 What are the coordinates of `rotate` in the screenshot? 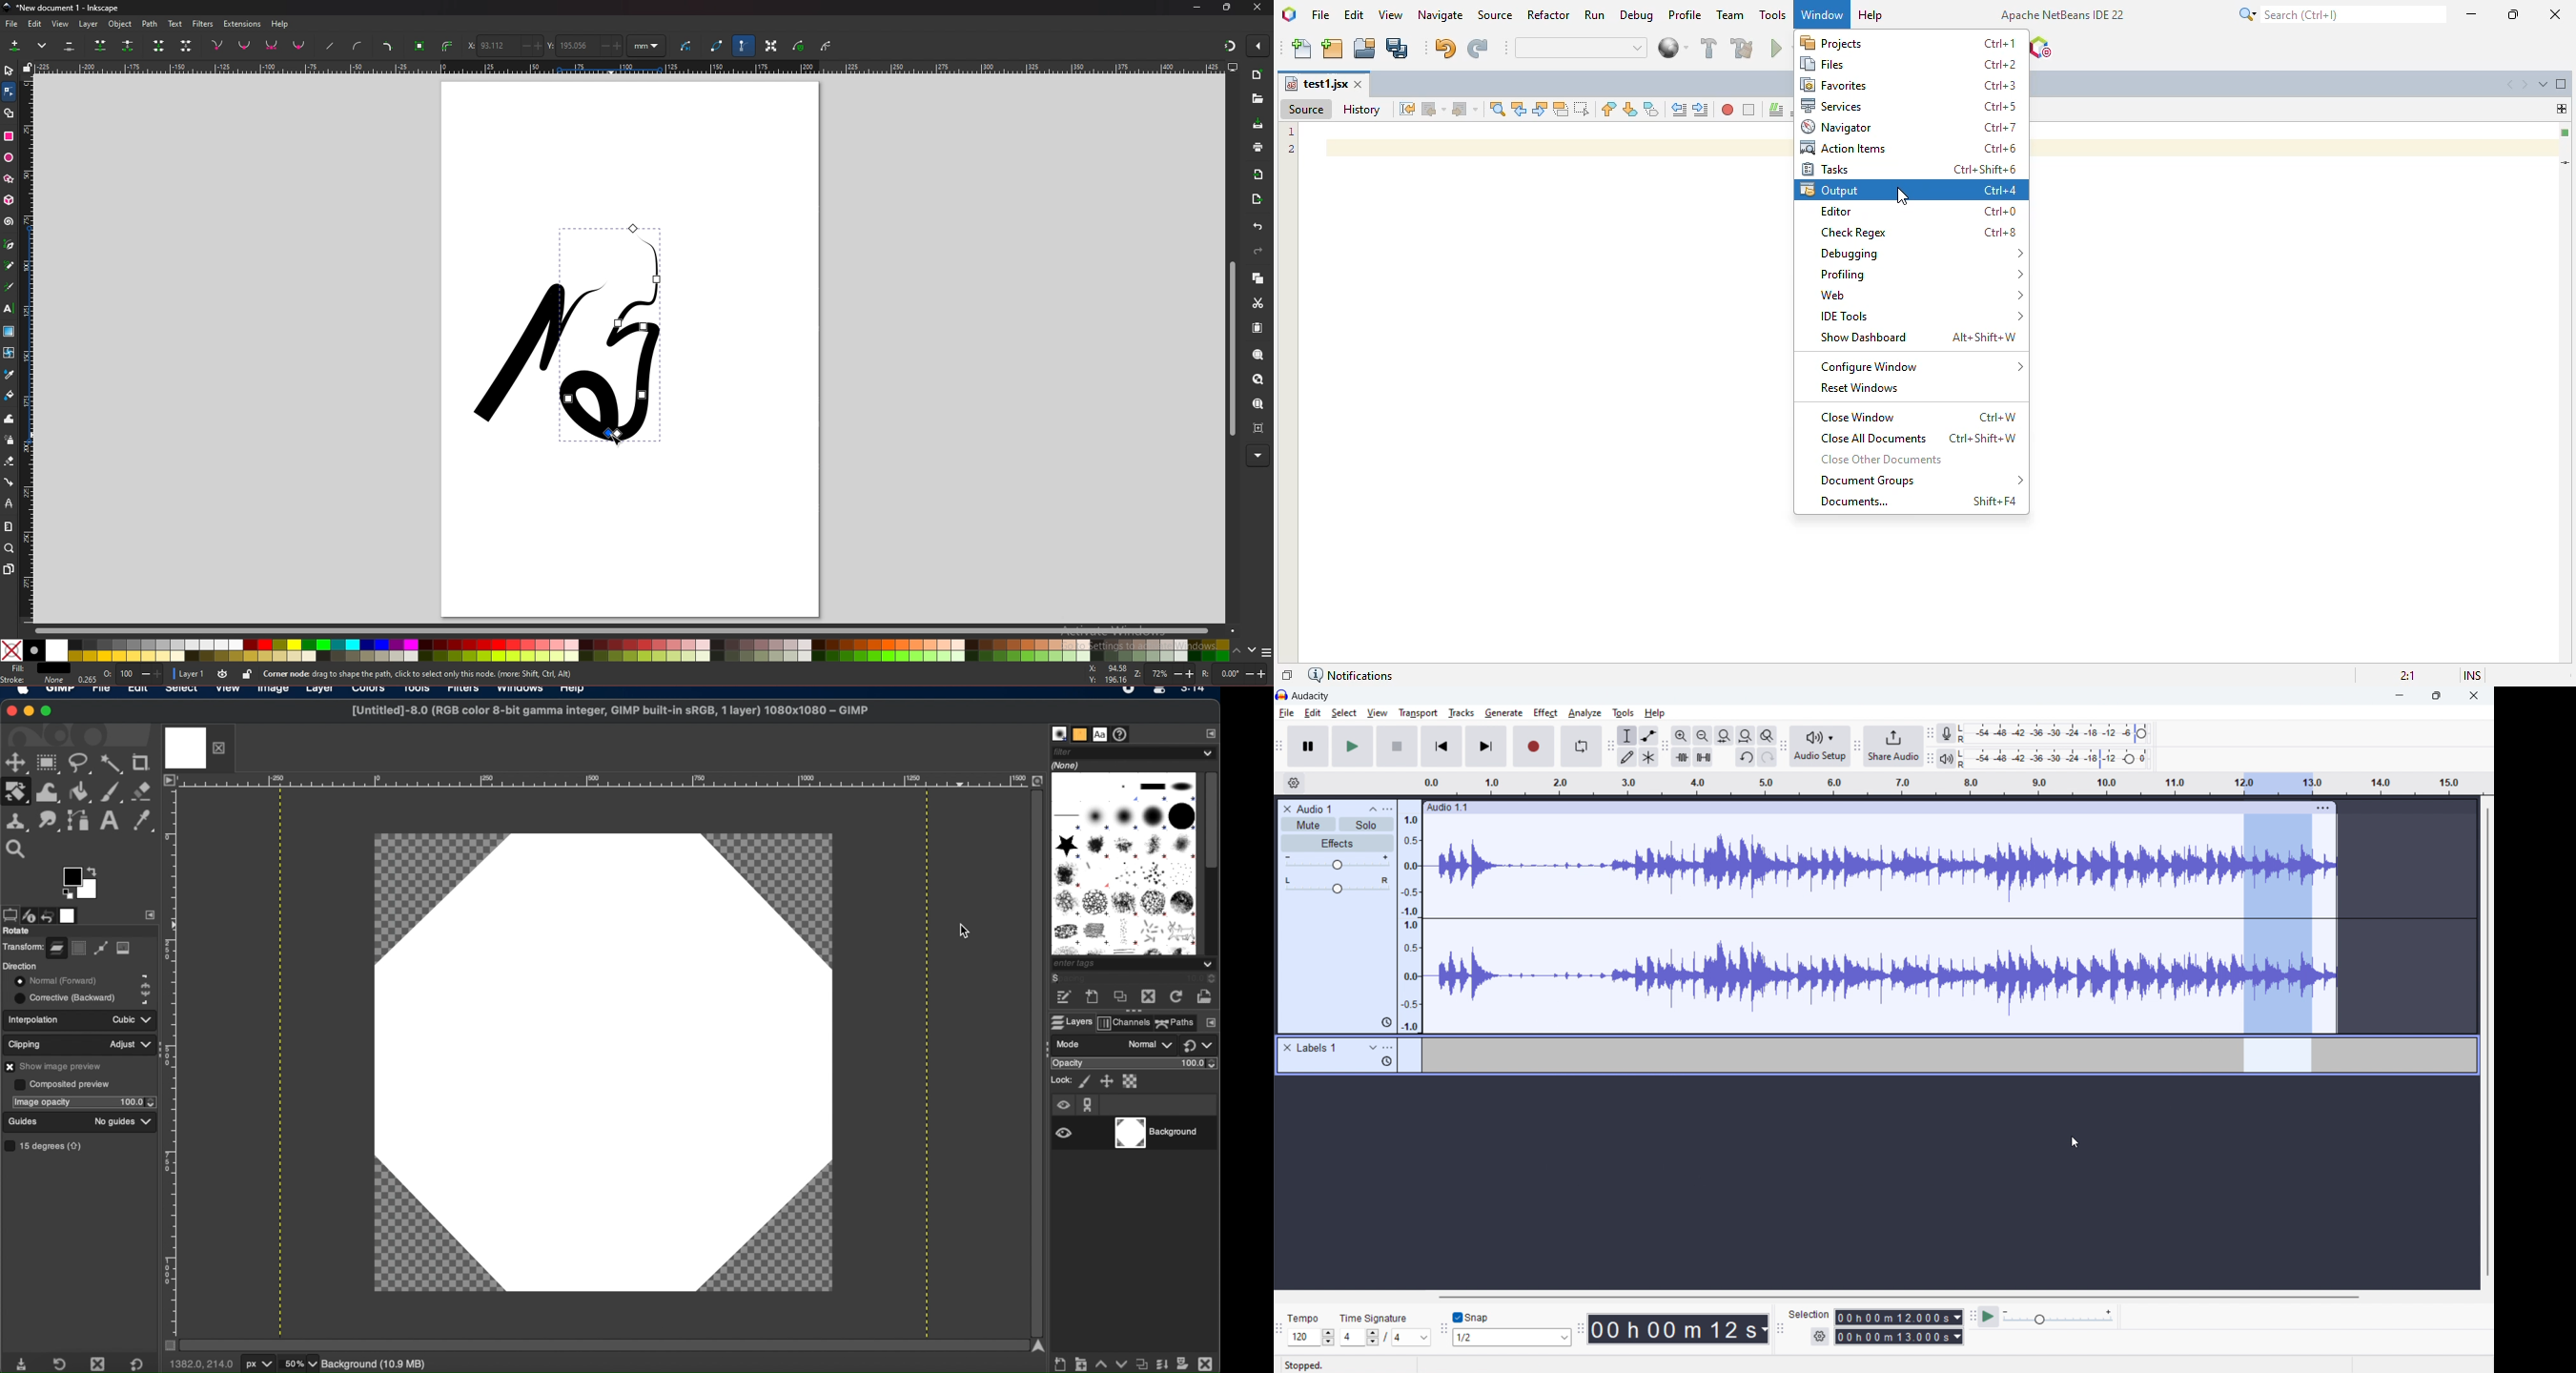 It's located at (1235, 673).